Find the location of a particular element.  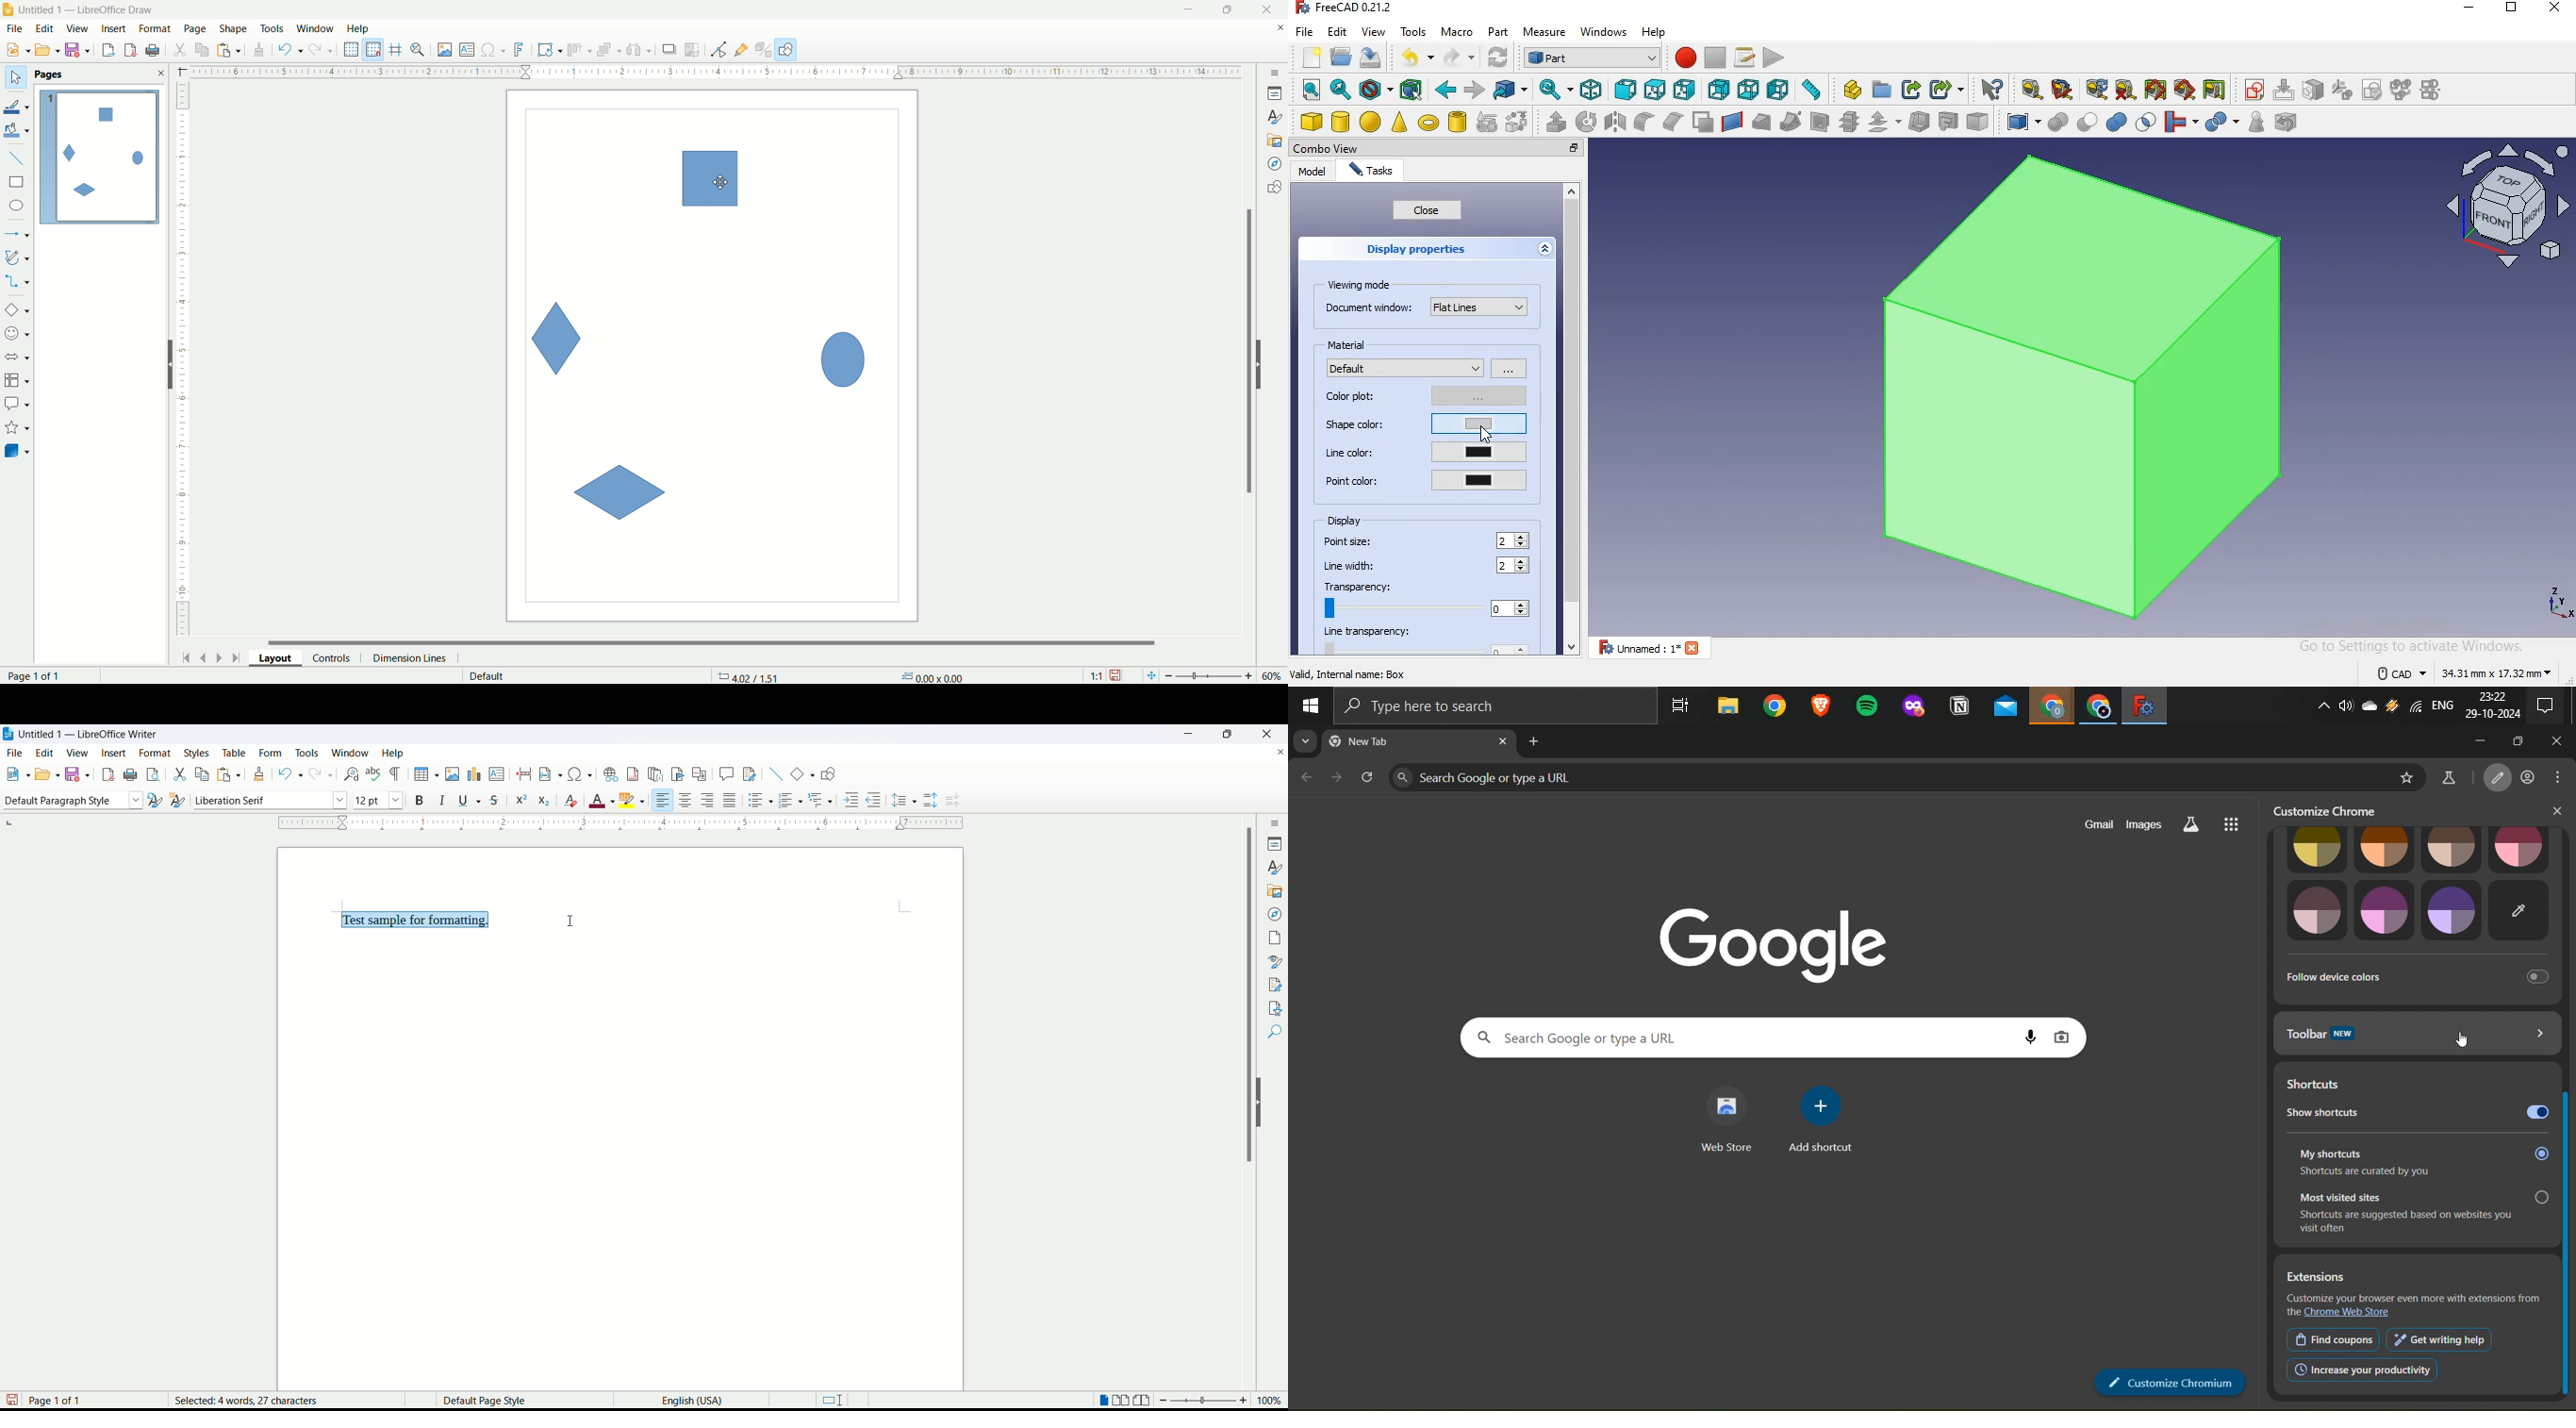

paste is located at coordinates (231, 48).